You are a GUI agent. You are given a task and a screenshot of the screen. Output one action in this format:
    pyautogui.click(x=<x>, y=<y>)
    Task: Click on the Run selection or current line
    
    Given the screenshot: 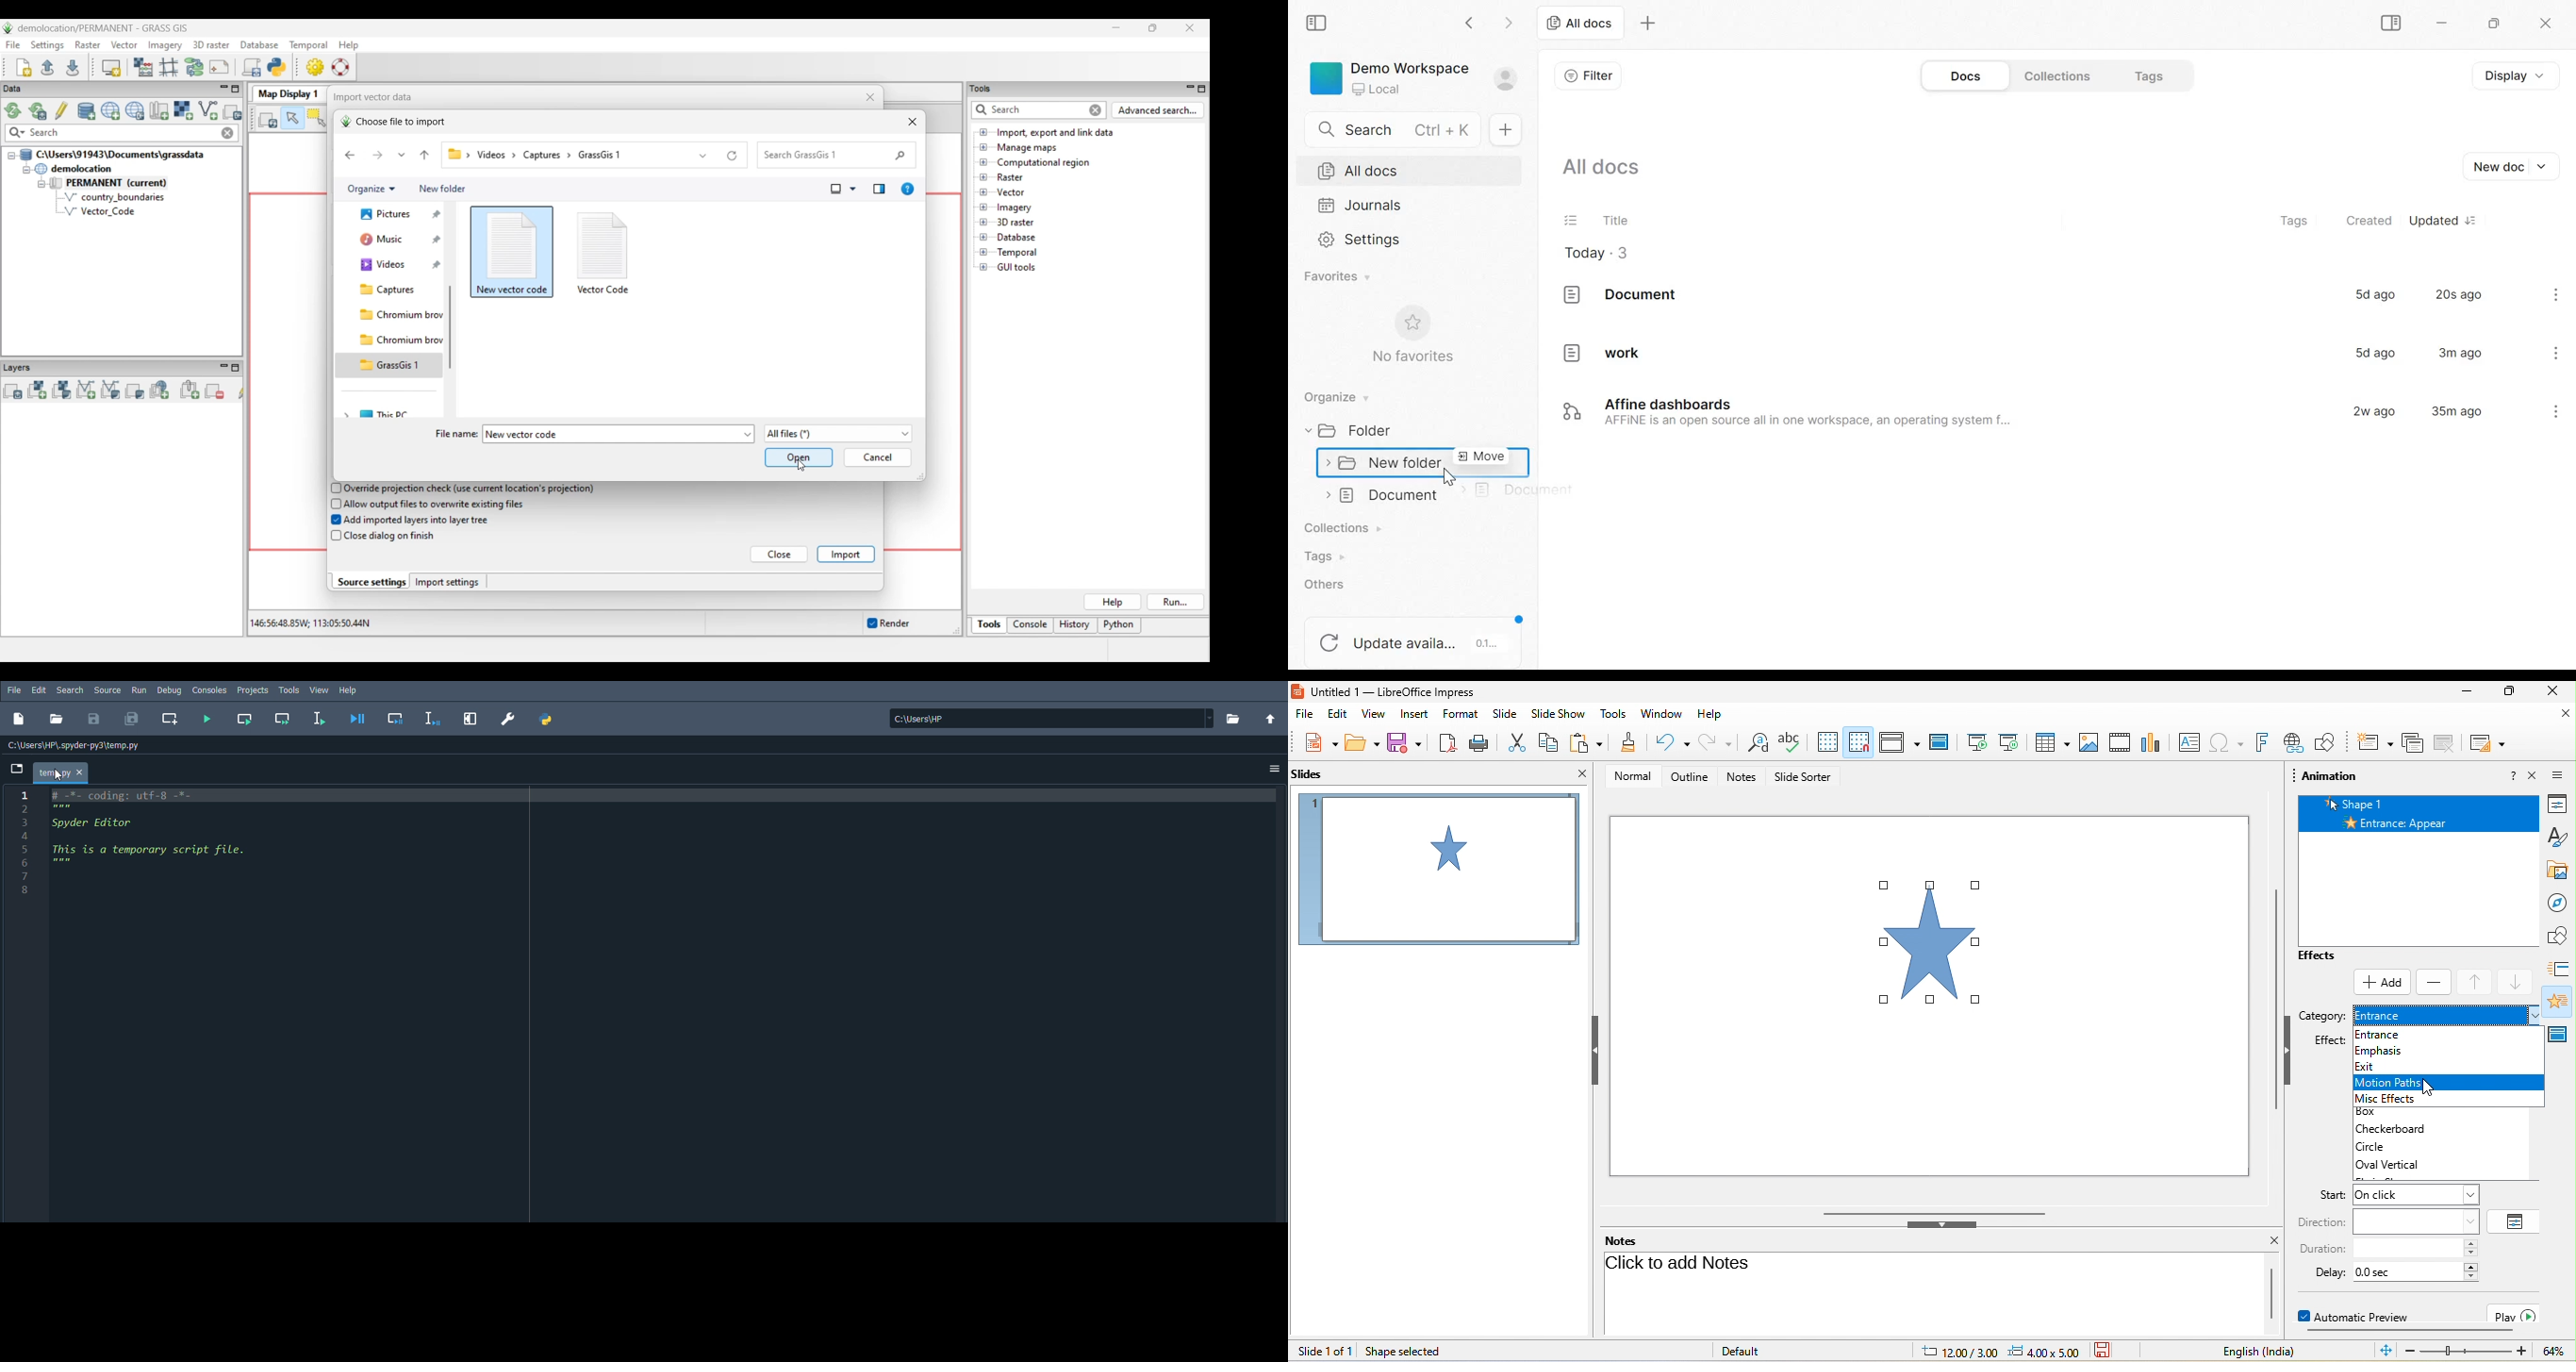 What is the action you would take?
    pyautogui.click(x=318, y=719)
    